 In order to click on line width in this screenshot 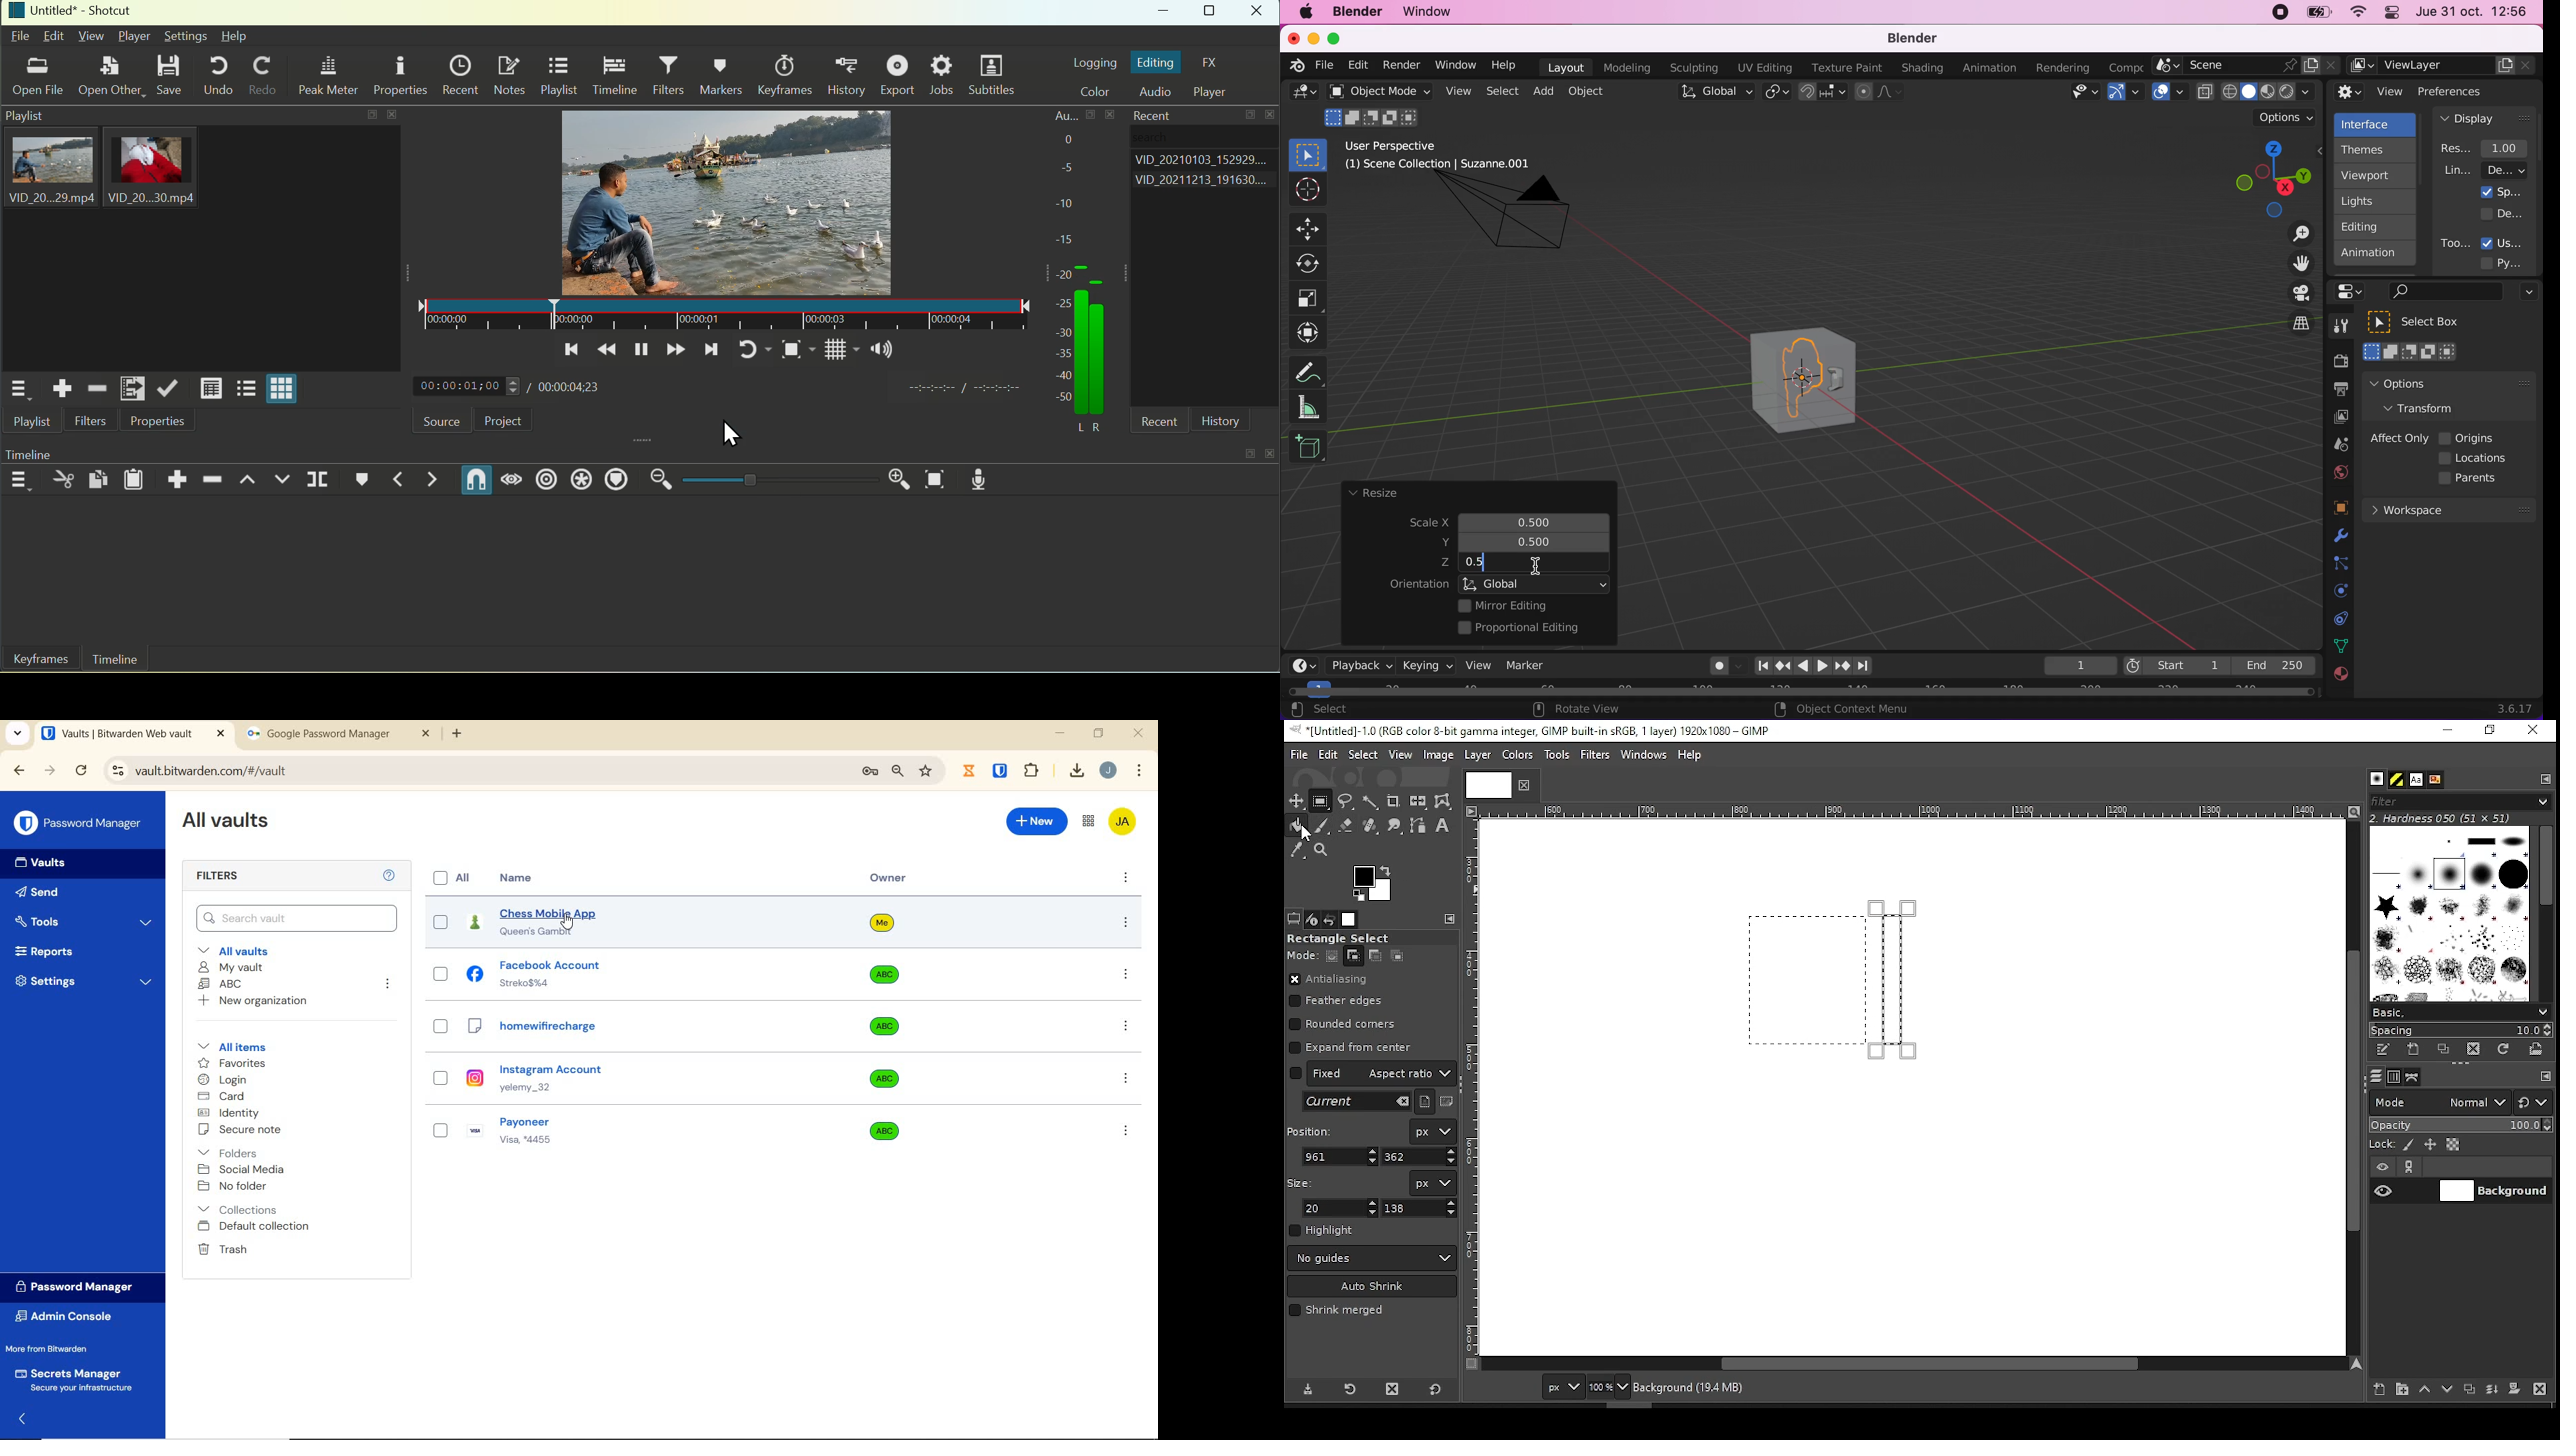, I will do `click(2485, 170)`.